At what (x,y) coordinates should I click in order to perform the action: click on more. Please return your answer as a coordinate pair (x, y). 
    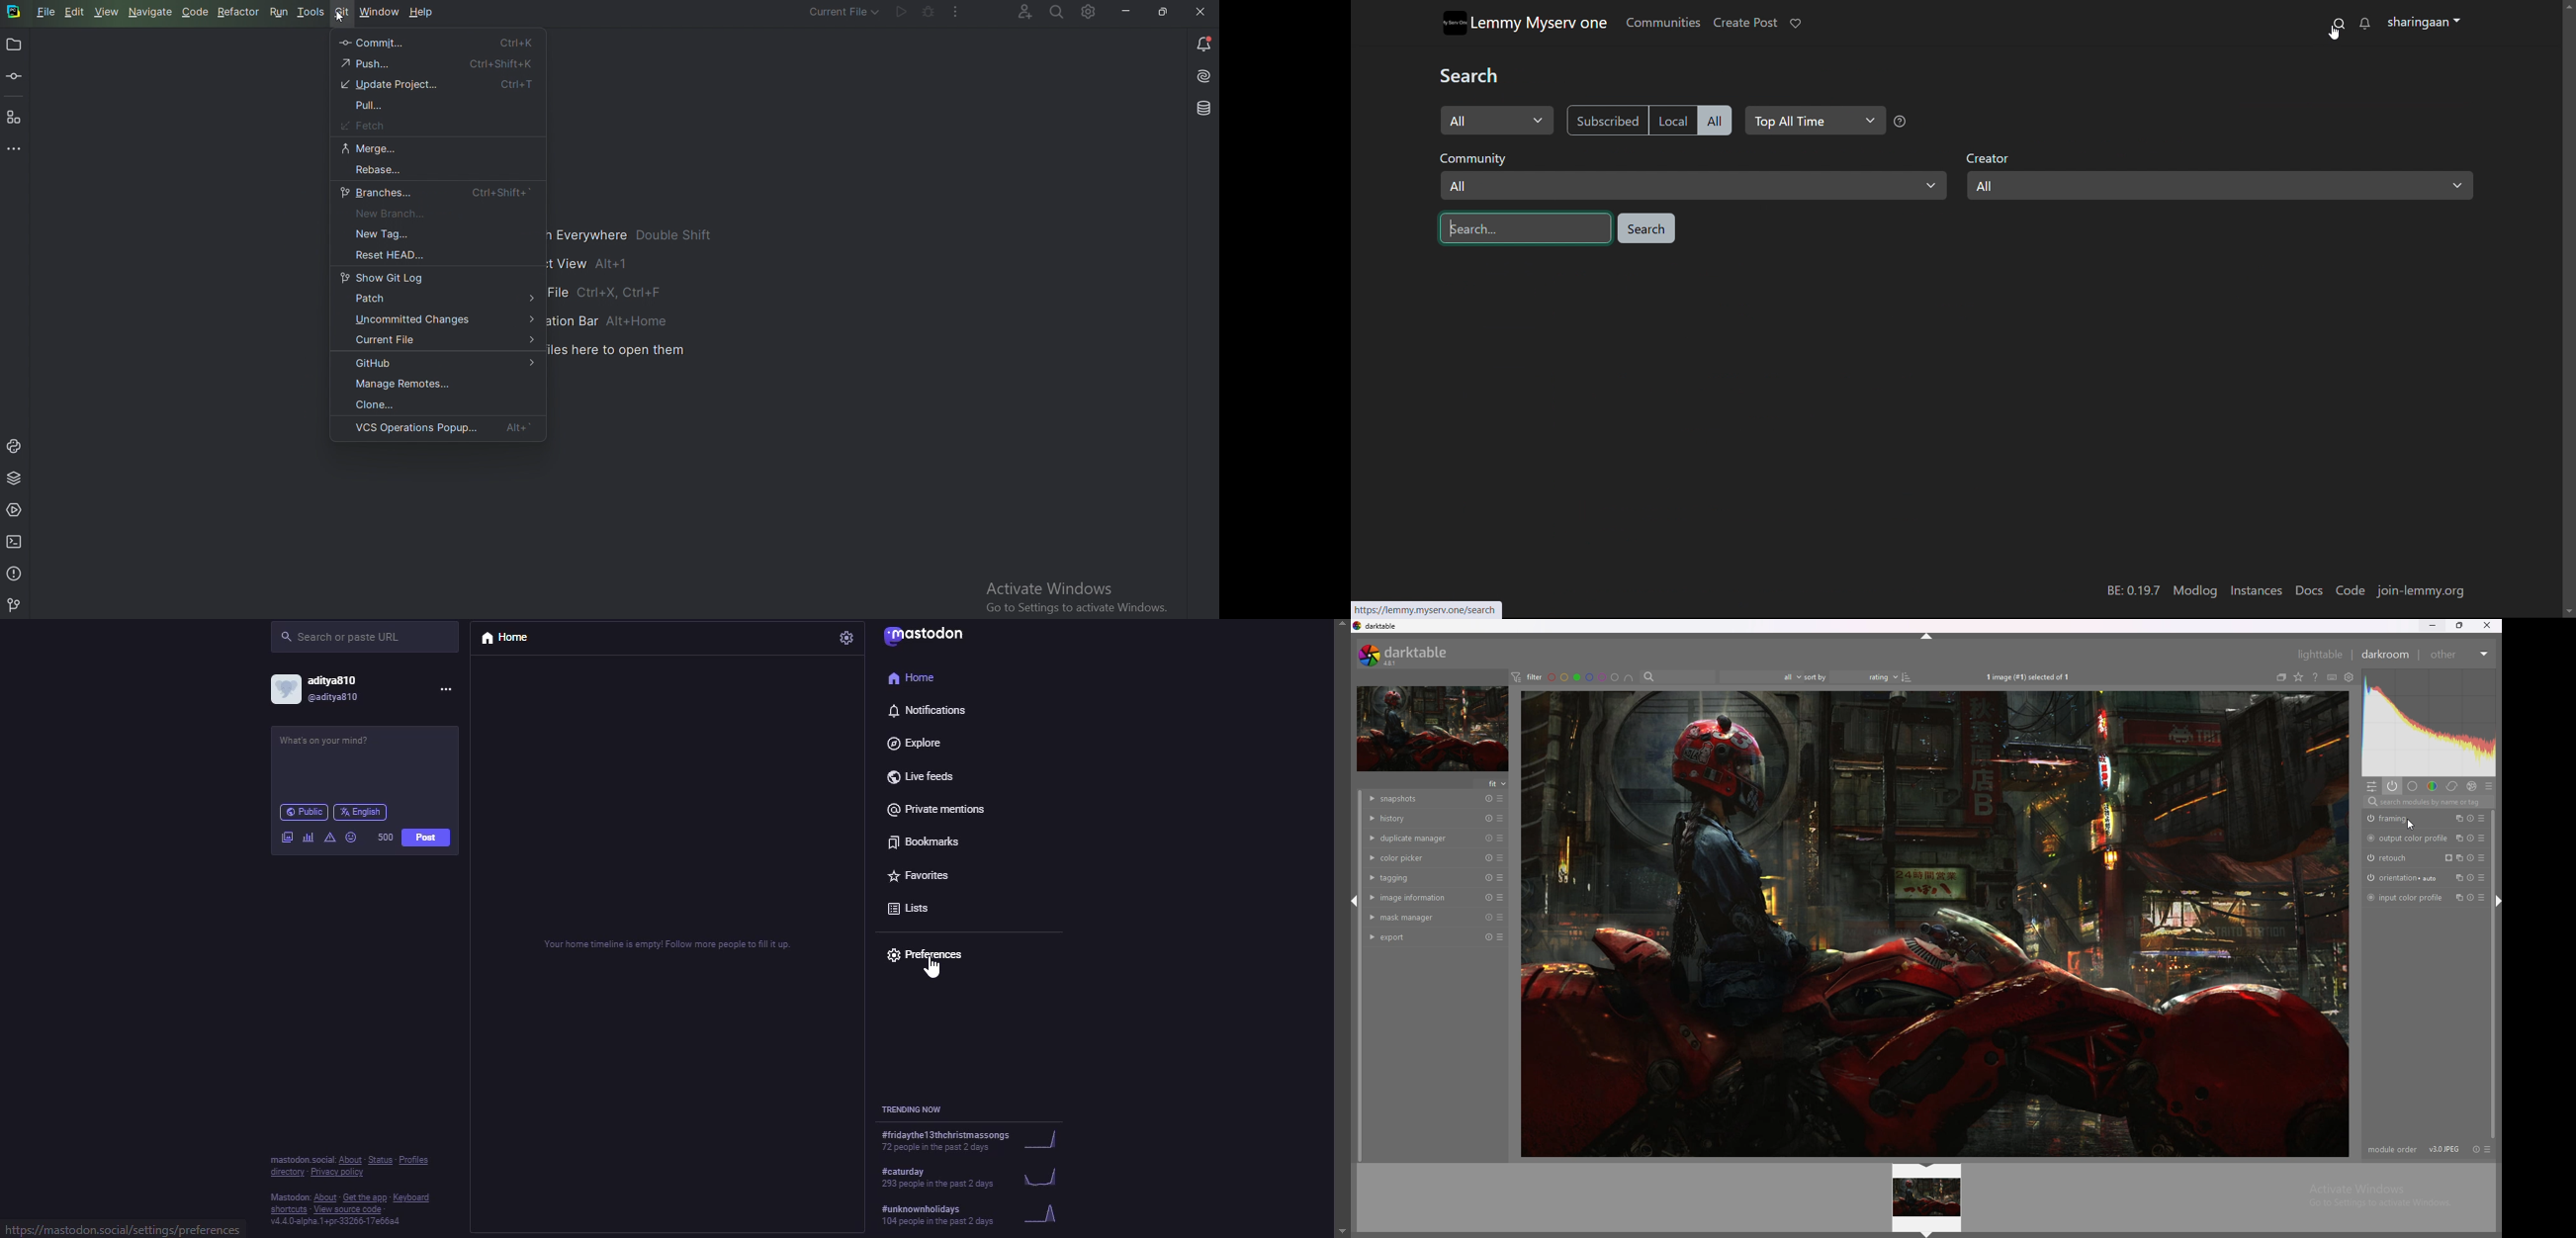
    Looking at the image, I should click on (451, 691).